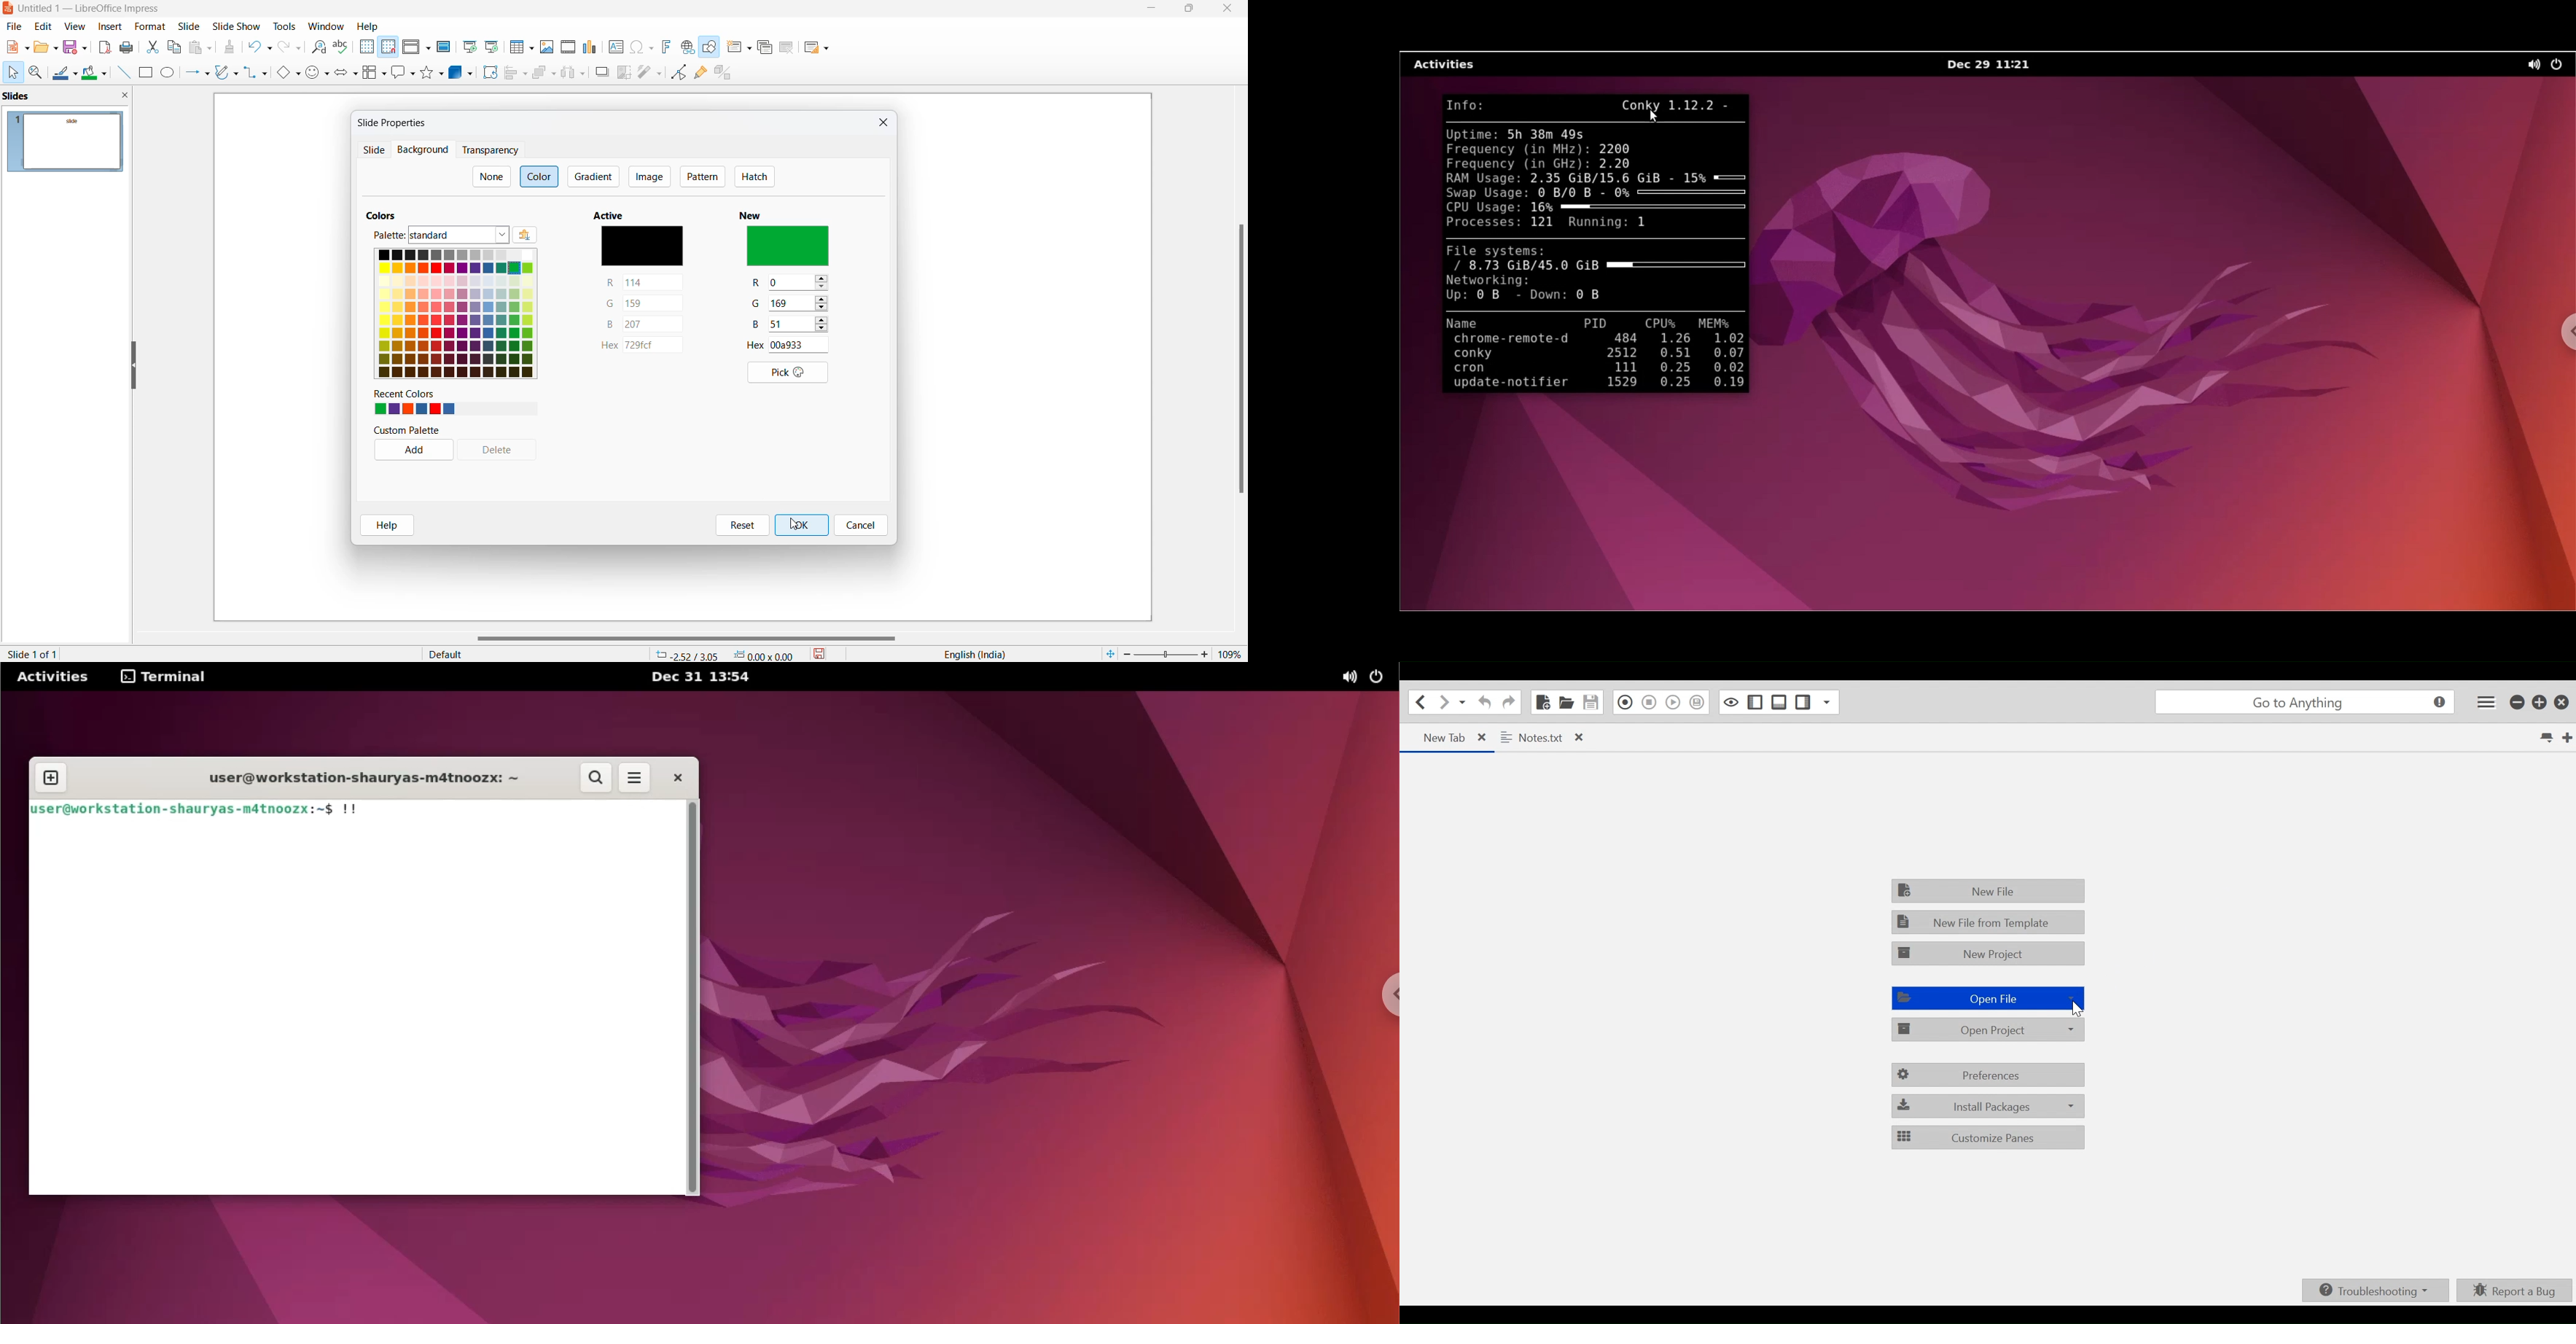  I want to click on none, so click(491, 177).